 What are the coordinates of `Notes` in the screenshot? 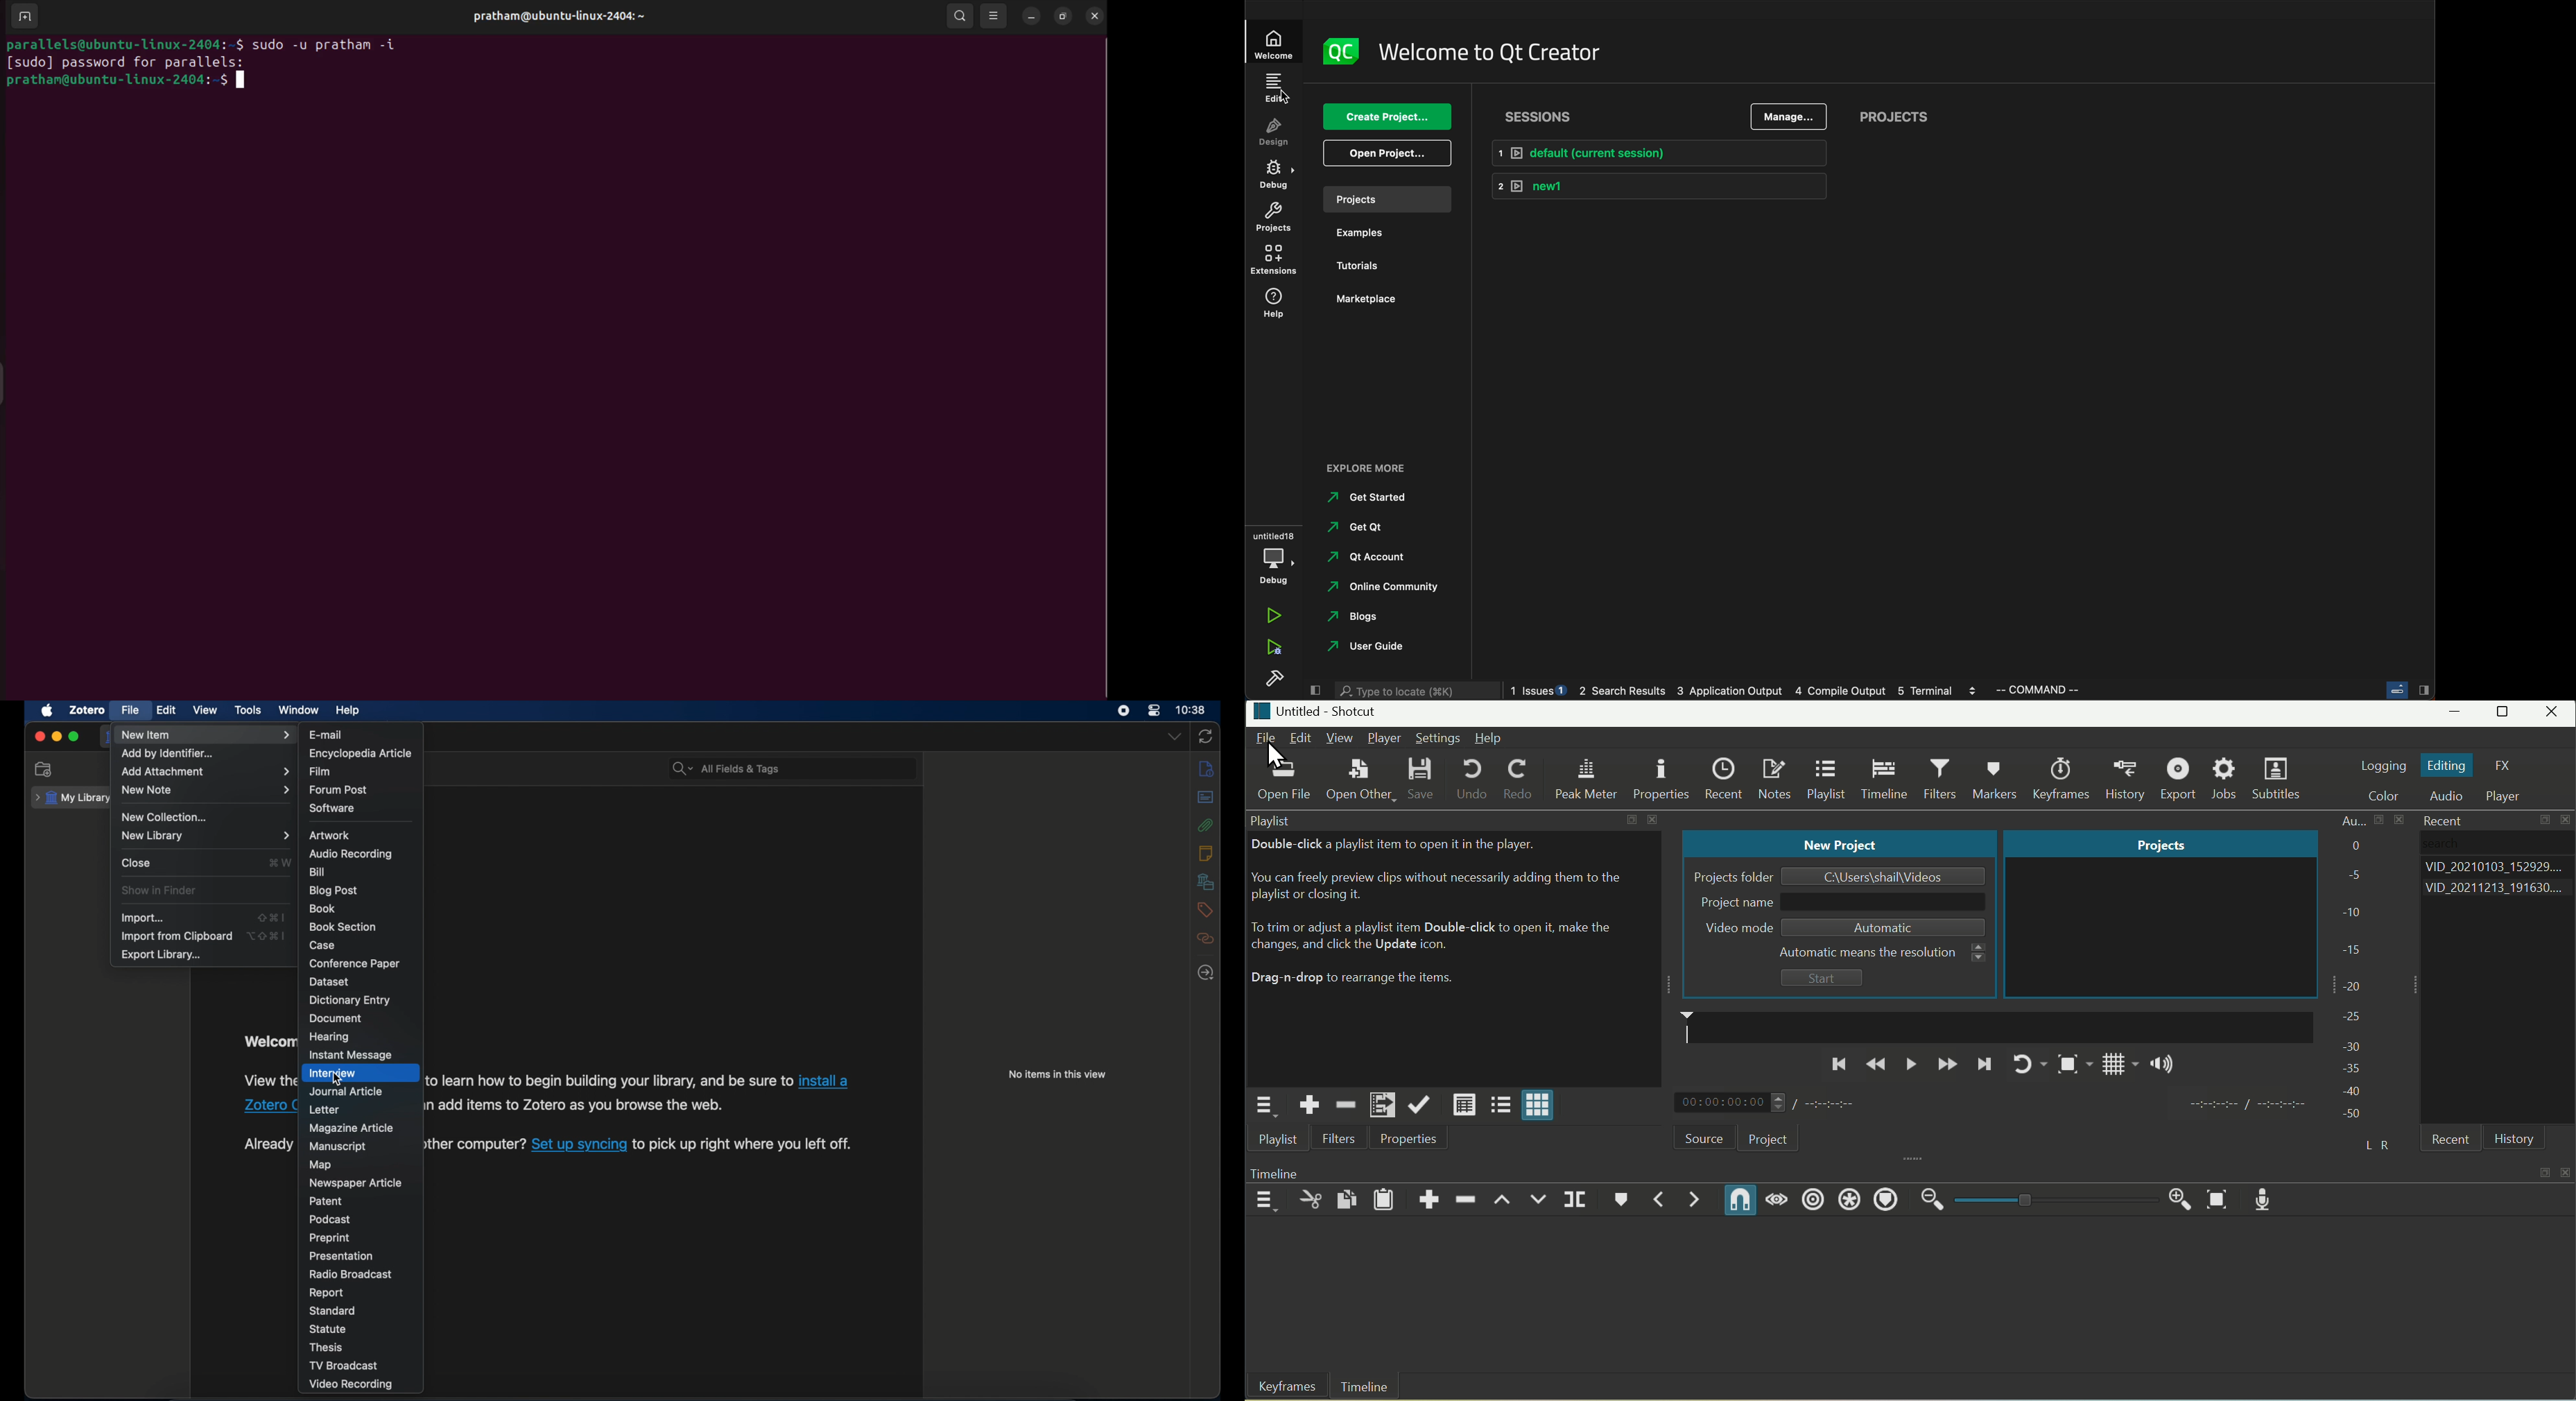 It's located at (1774, 778).